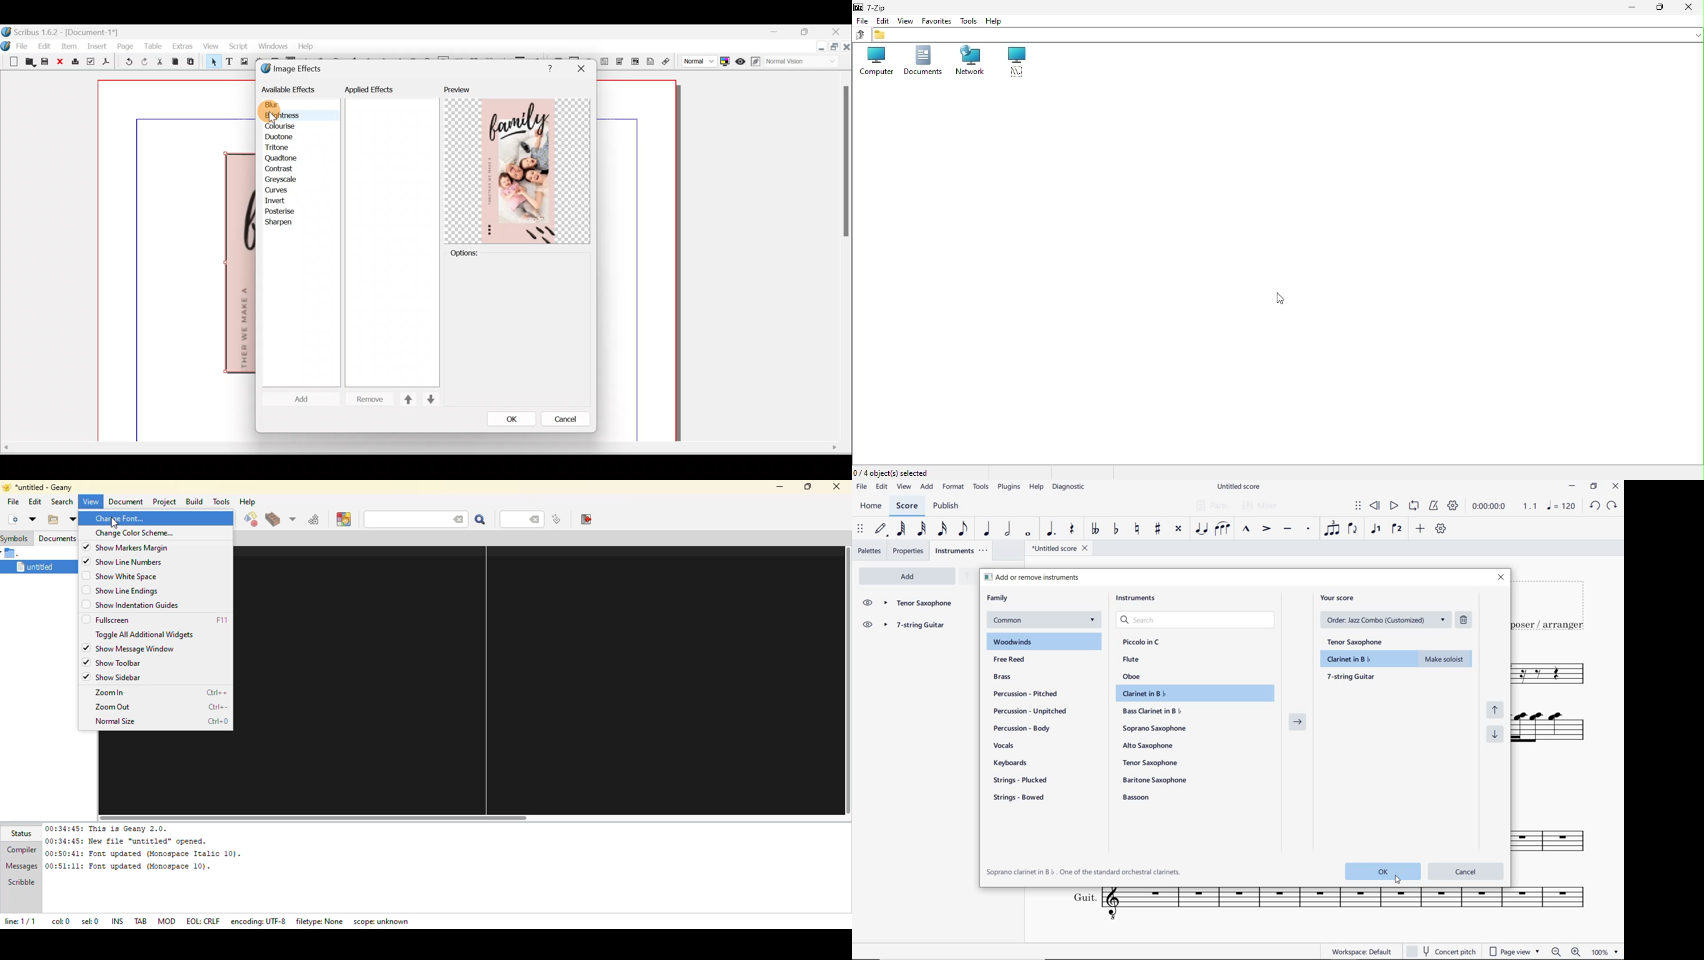 Image resolution: width=1708 pixels, height=980 pixels. Describe the element at coordinates (964, 528) in the screenshot. I see `EIGHTH NOTE` at that location.